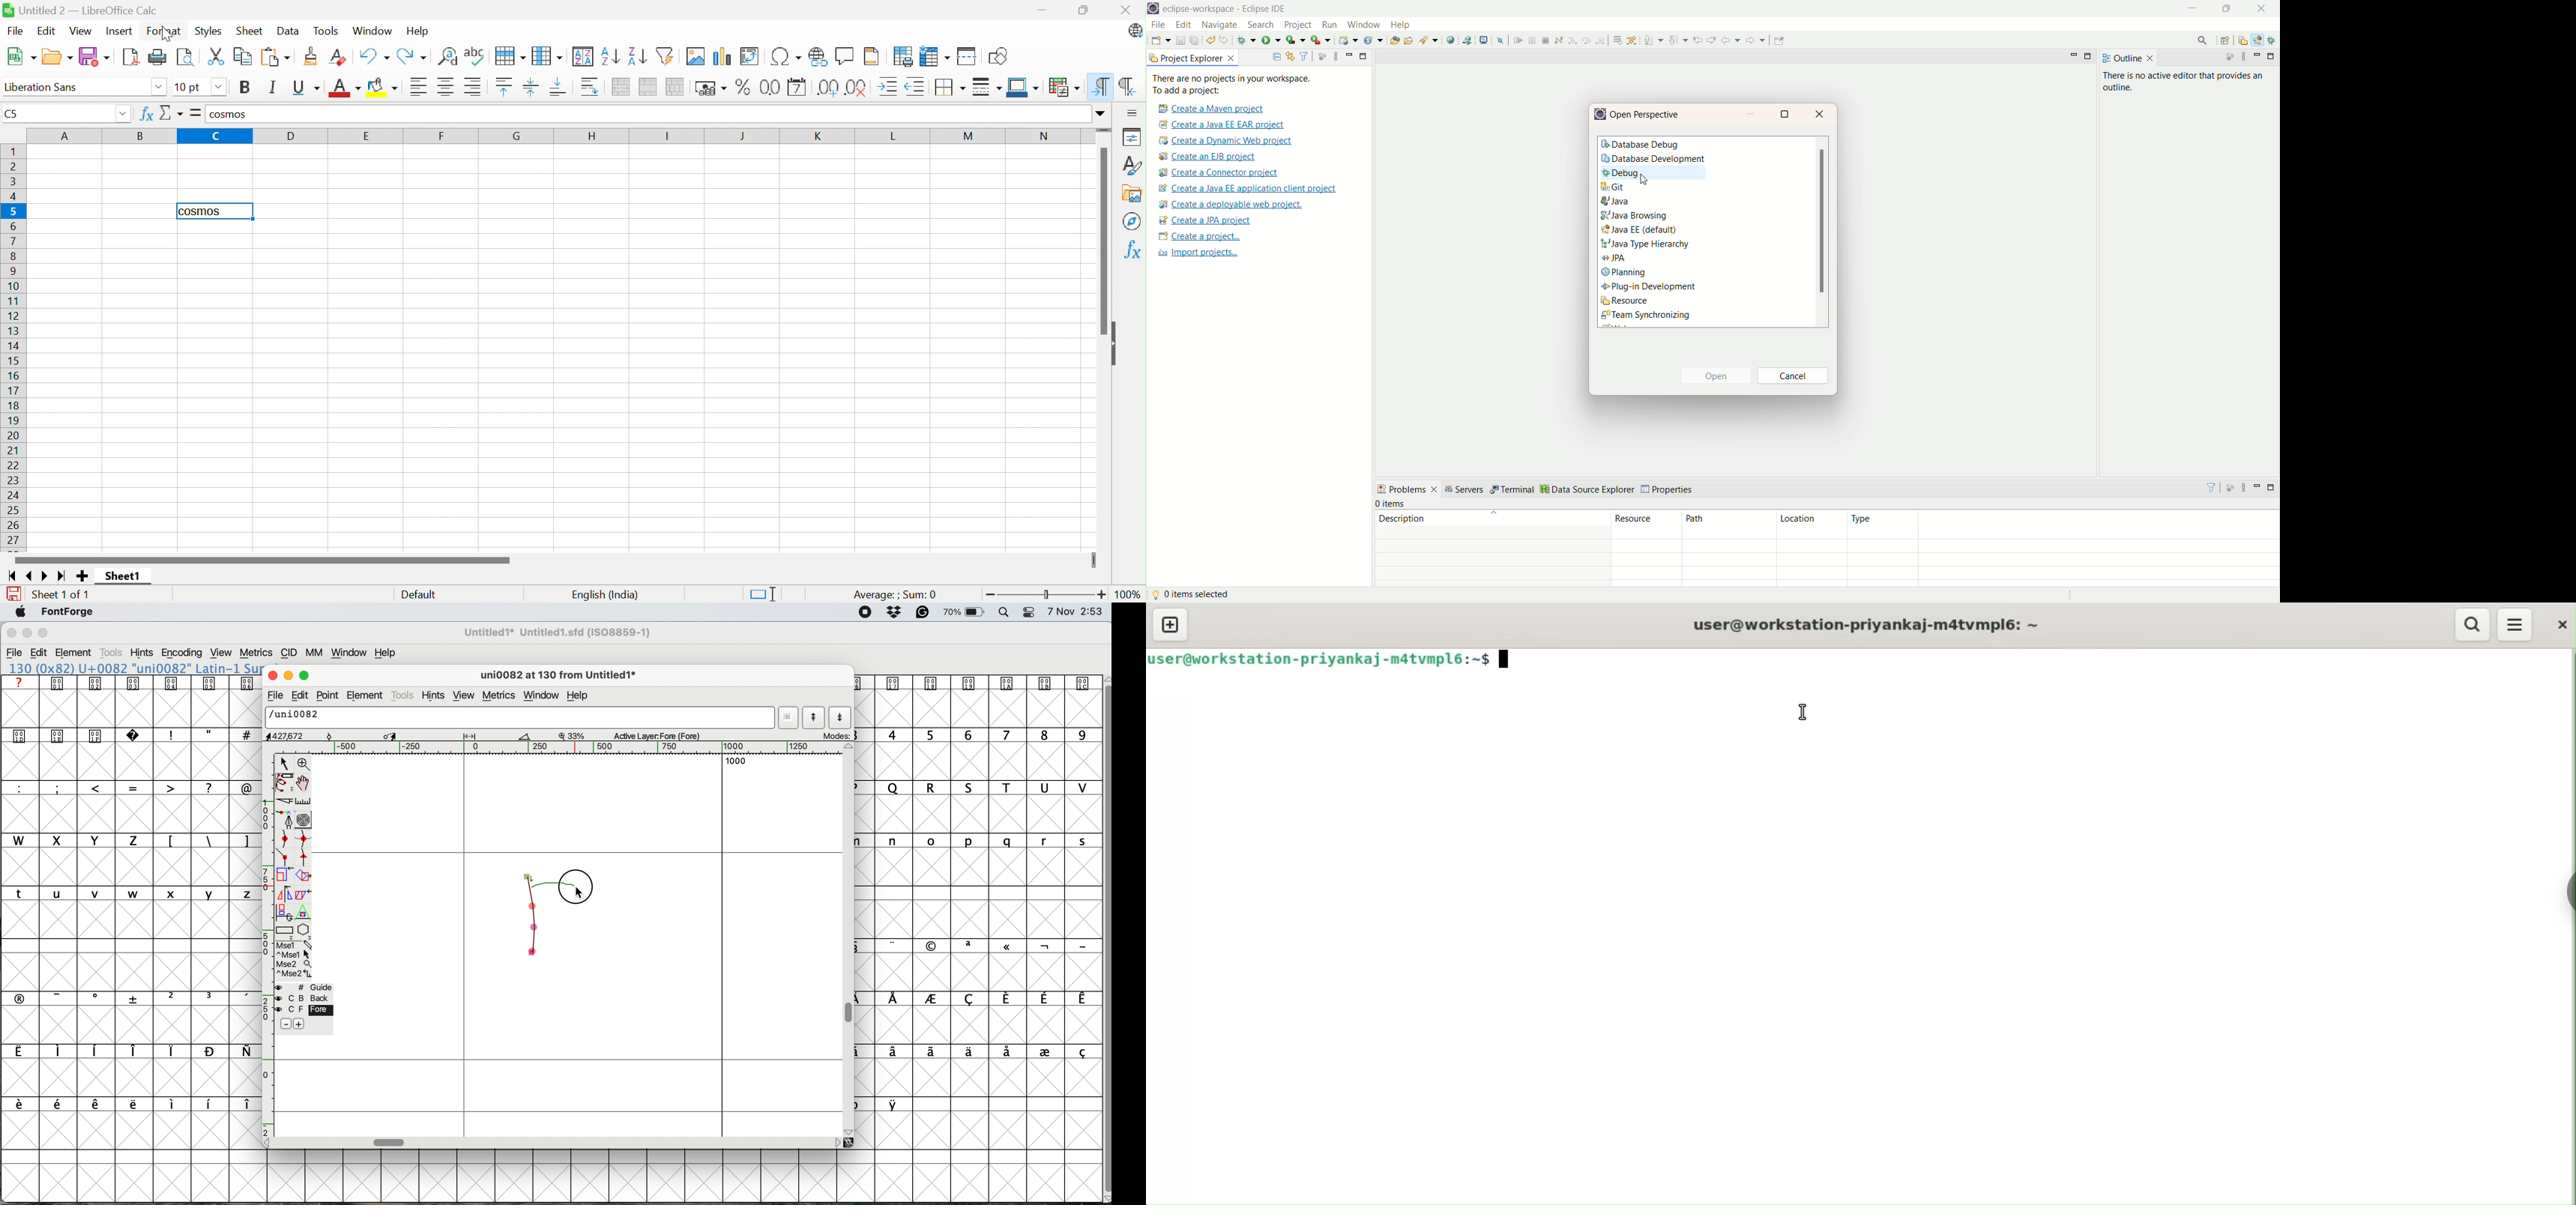 Image resolution: width=2576 pixels, height=1232 pixels. Describe the element at coordinates (667, 55) in the screenshot. I see `Auto filter` at that location.